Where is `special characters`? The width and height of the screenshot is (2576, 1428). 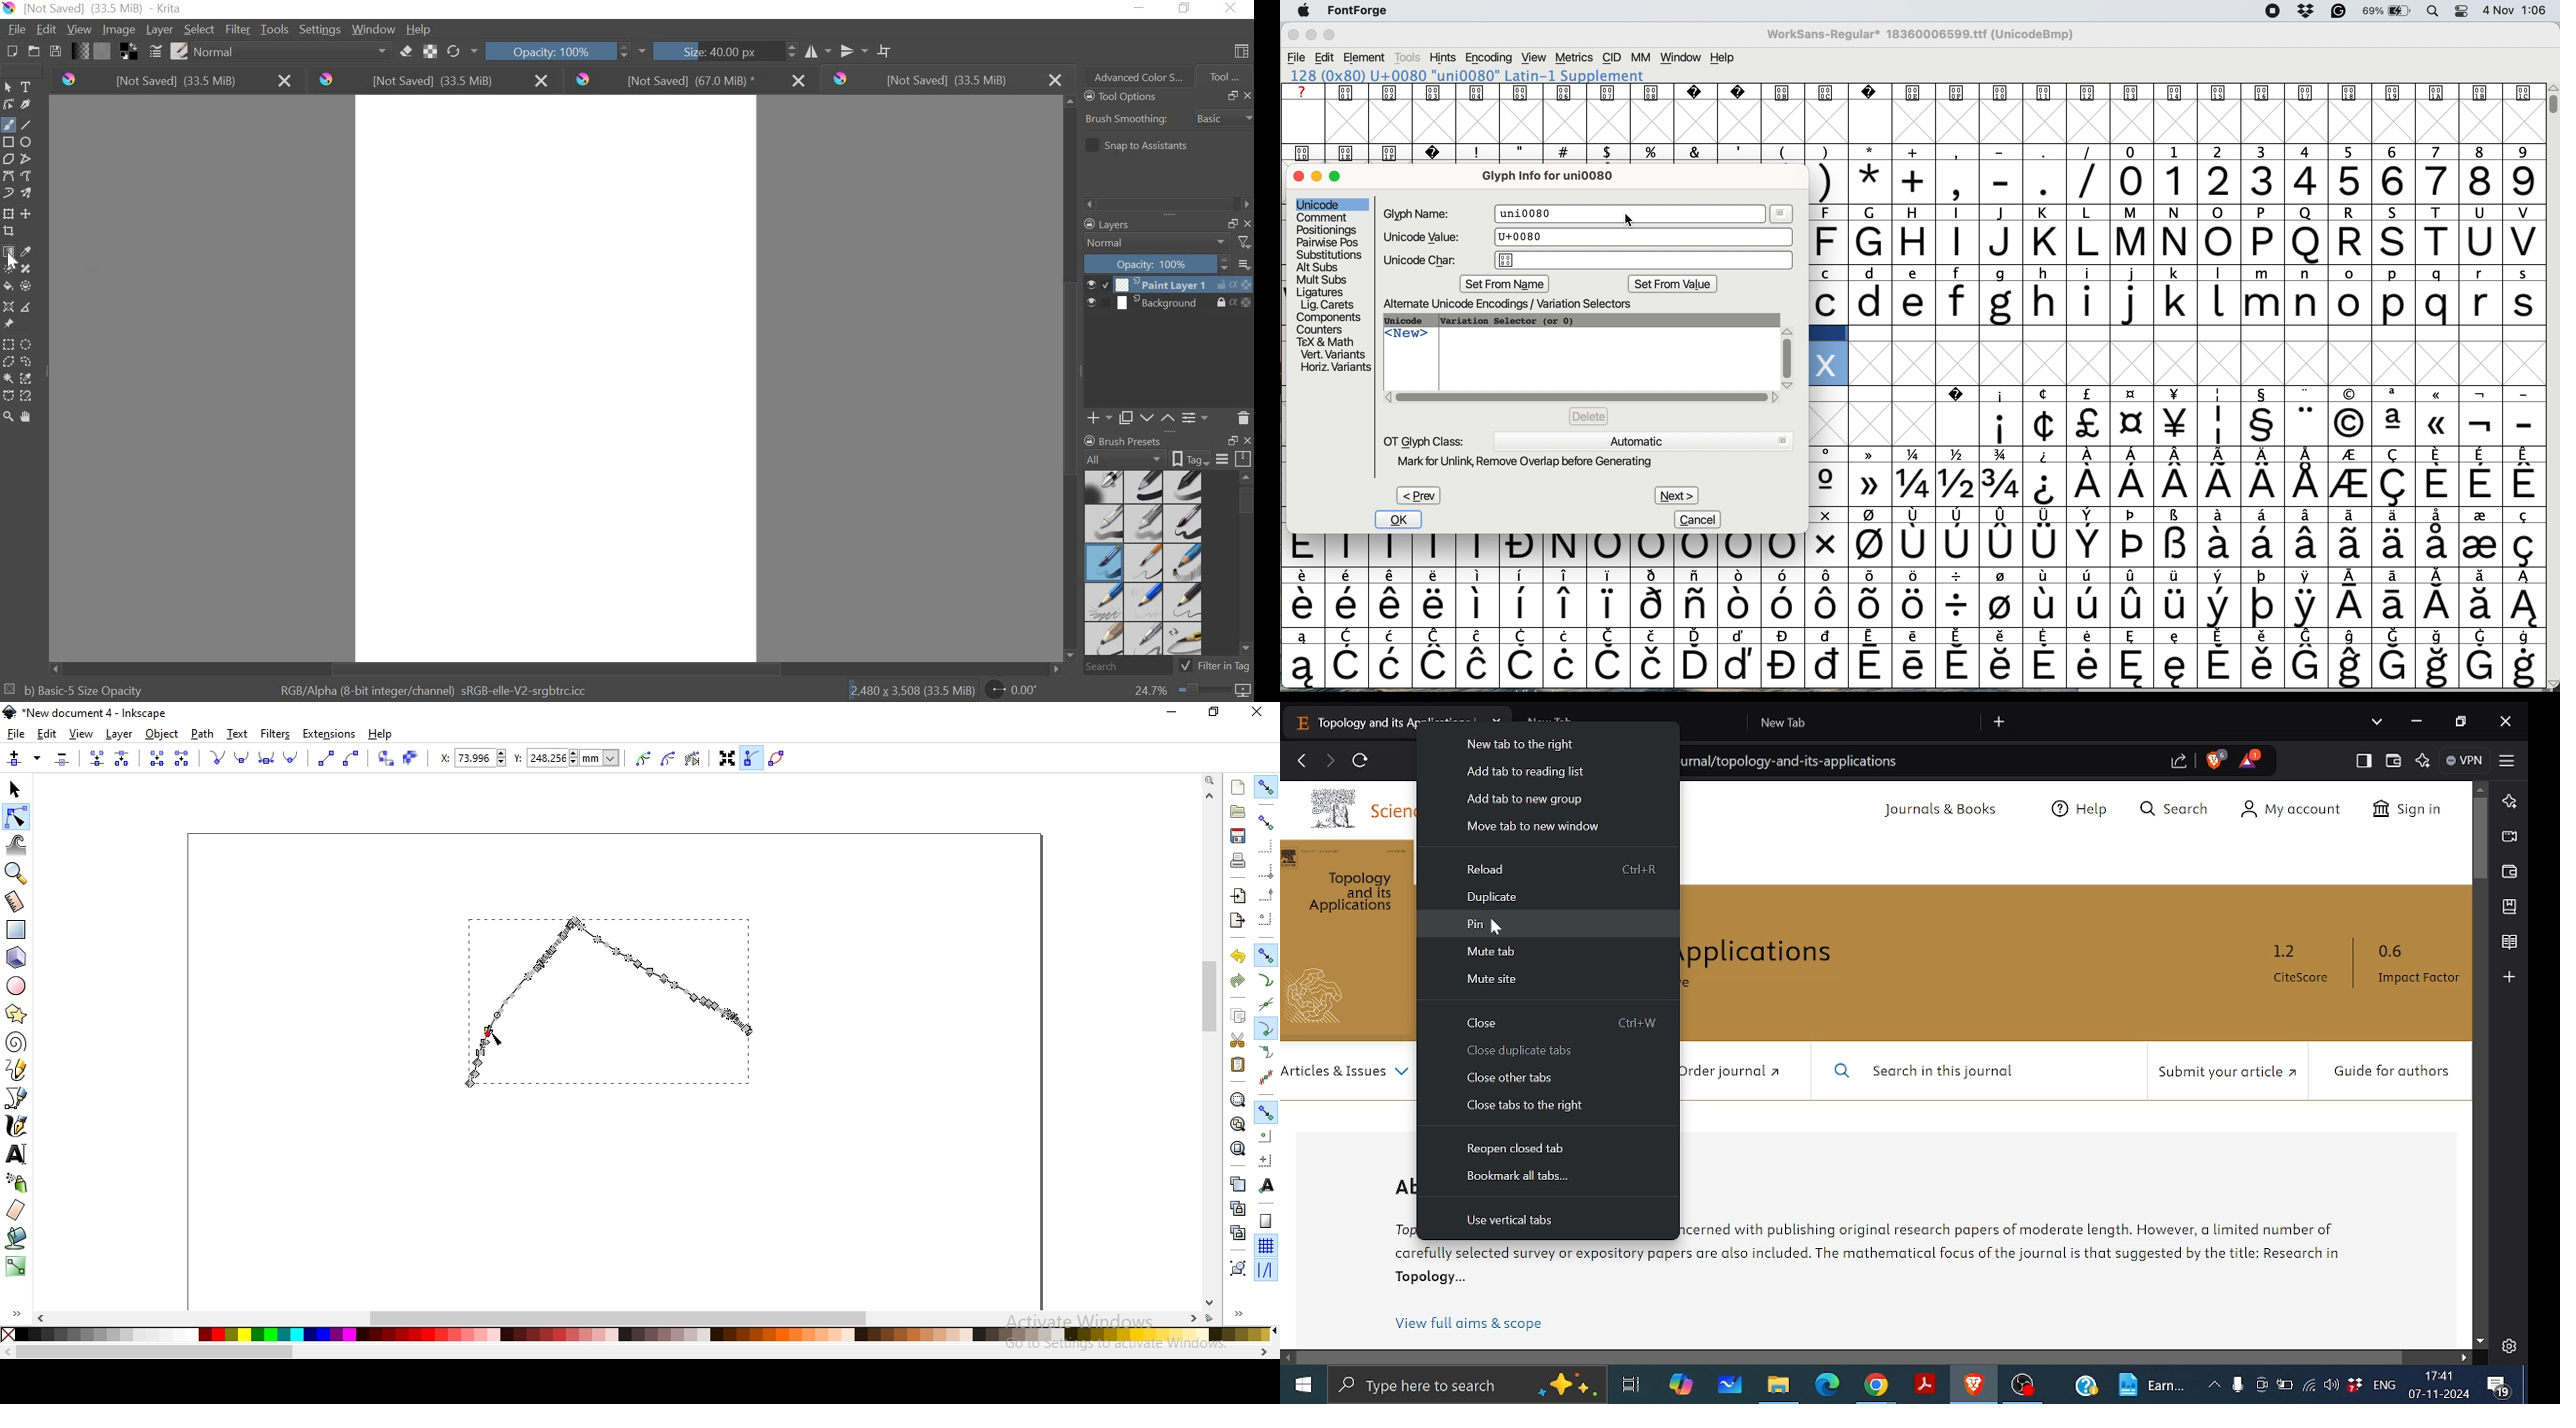 special characters is located at coordinates (1908, 551).